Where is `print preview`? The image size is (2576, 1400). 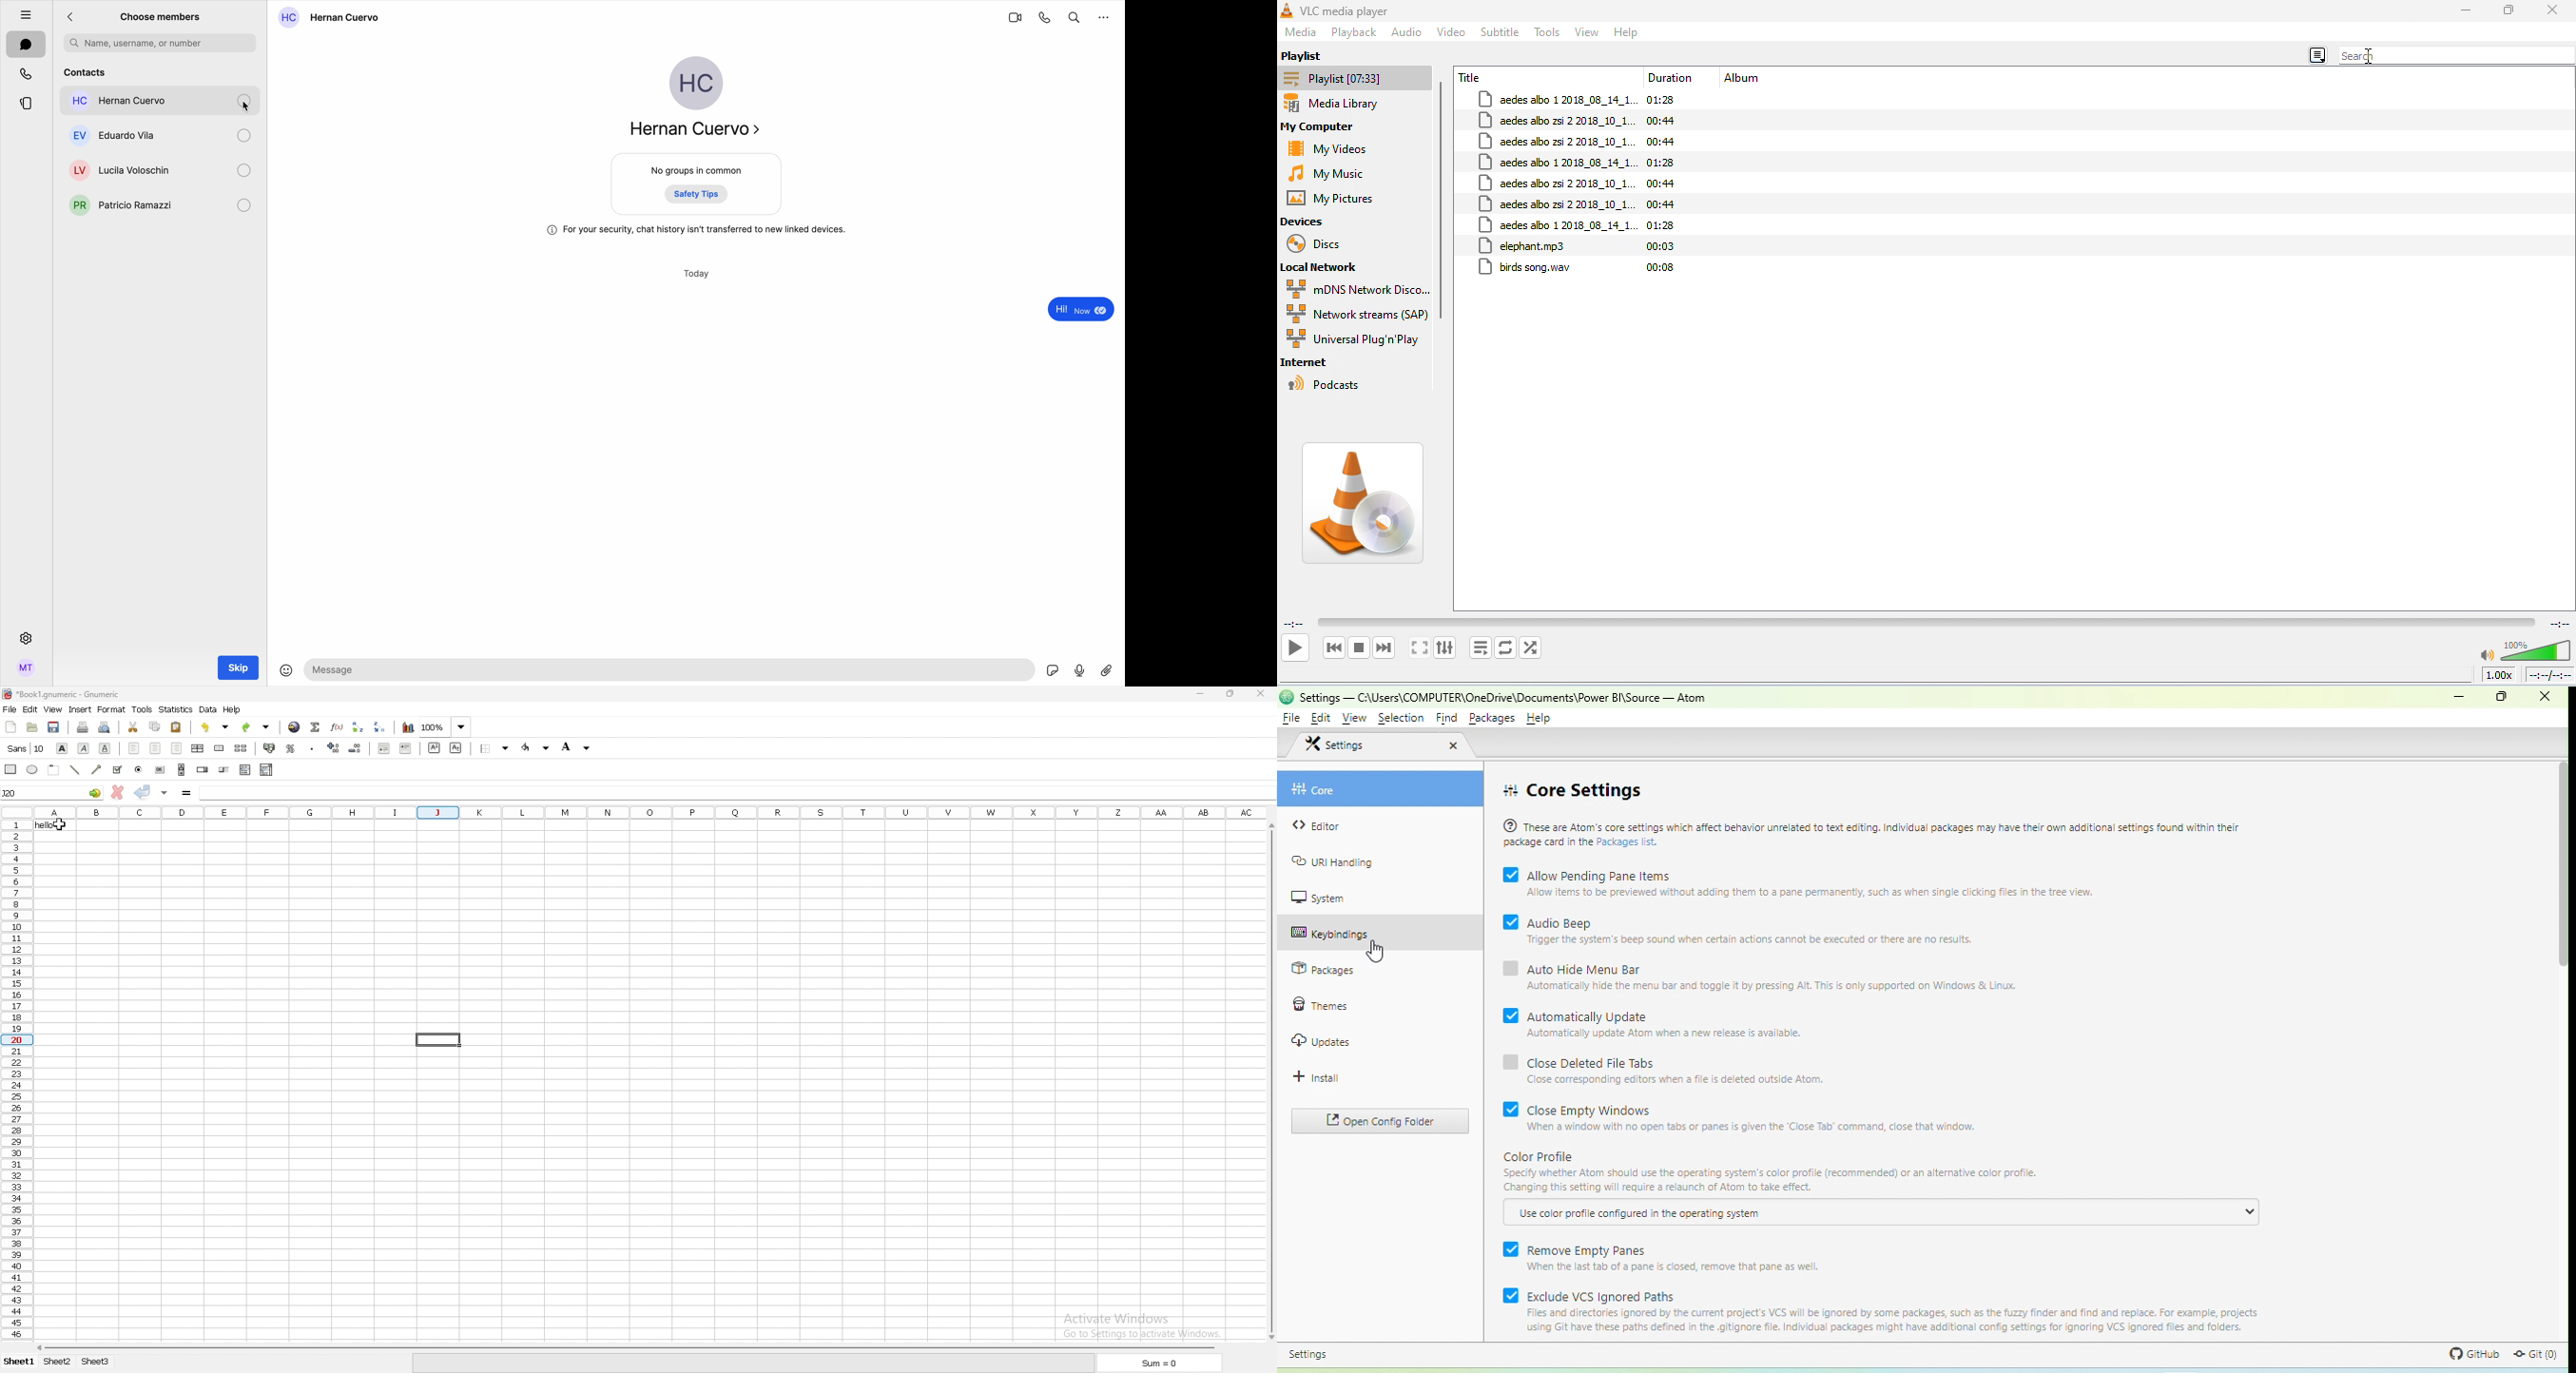 print preview is located at coordinates (106, 727).